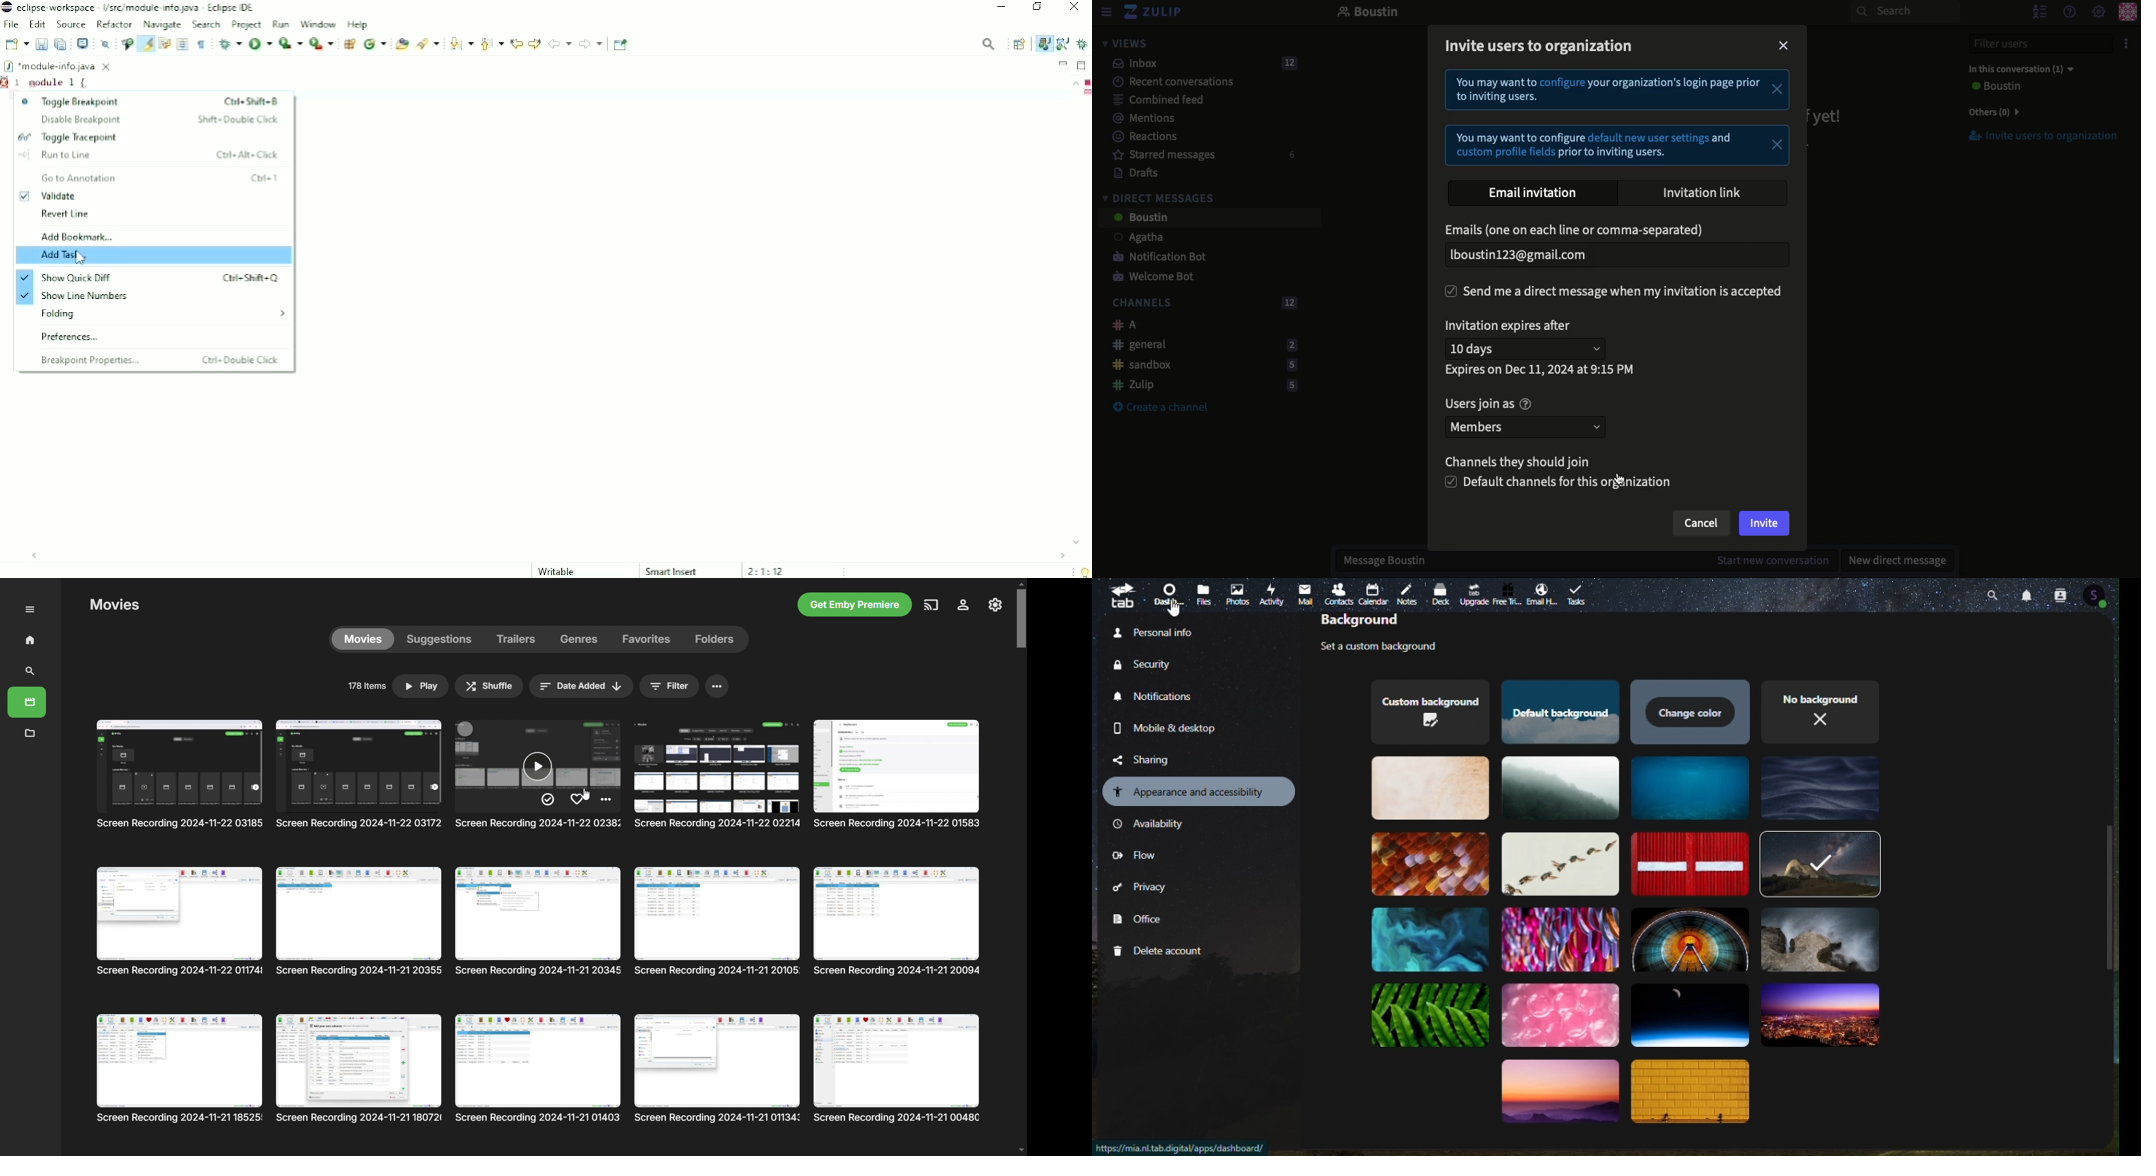 The image size is (2156, 1176). What do you see at coordinates (1561, 483) in the screenshot?
I see `Checkbox` at bounding box center [1561, 483].